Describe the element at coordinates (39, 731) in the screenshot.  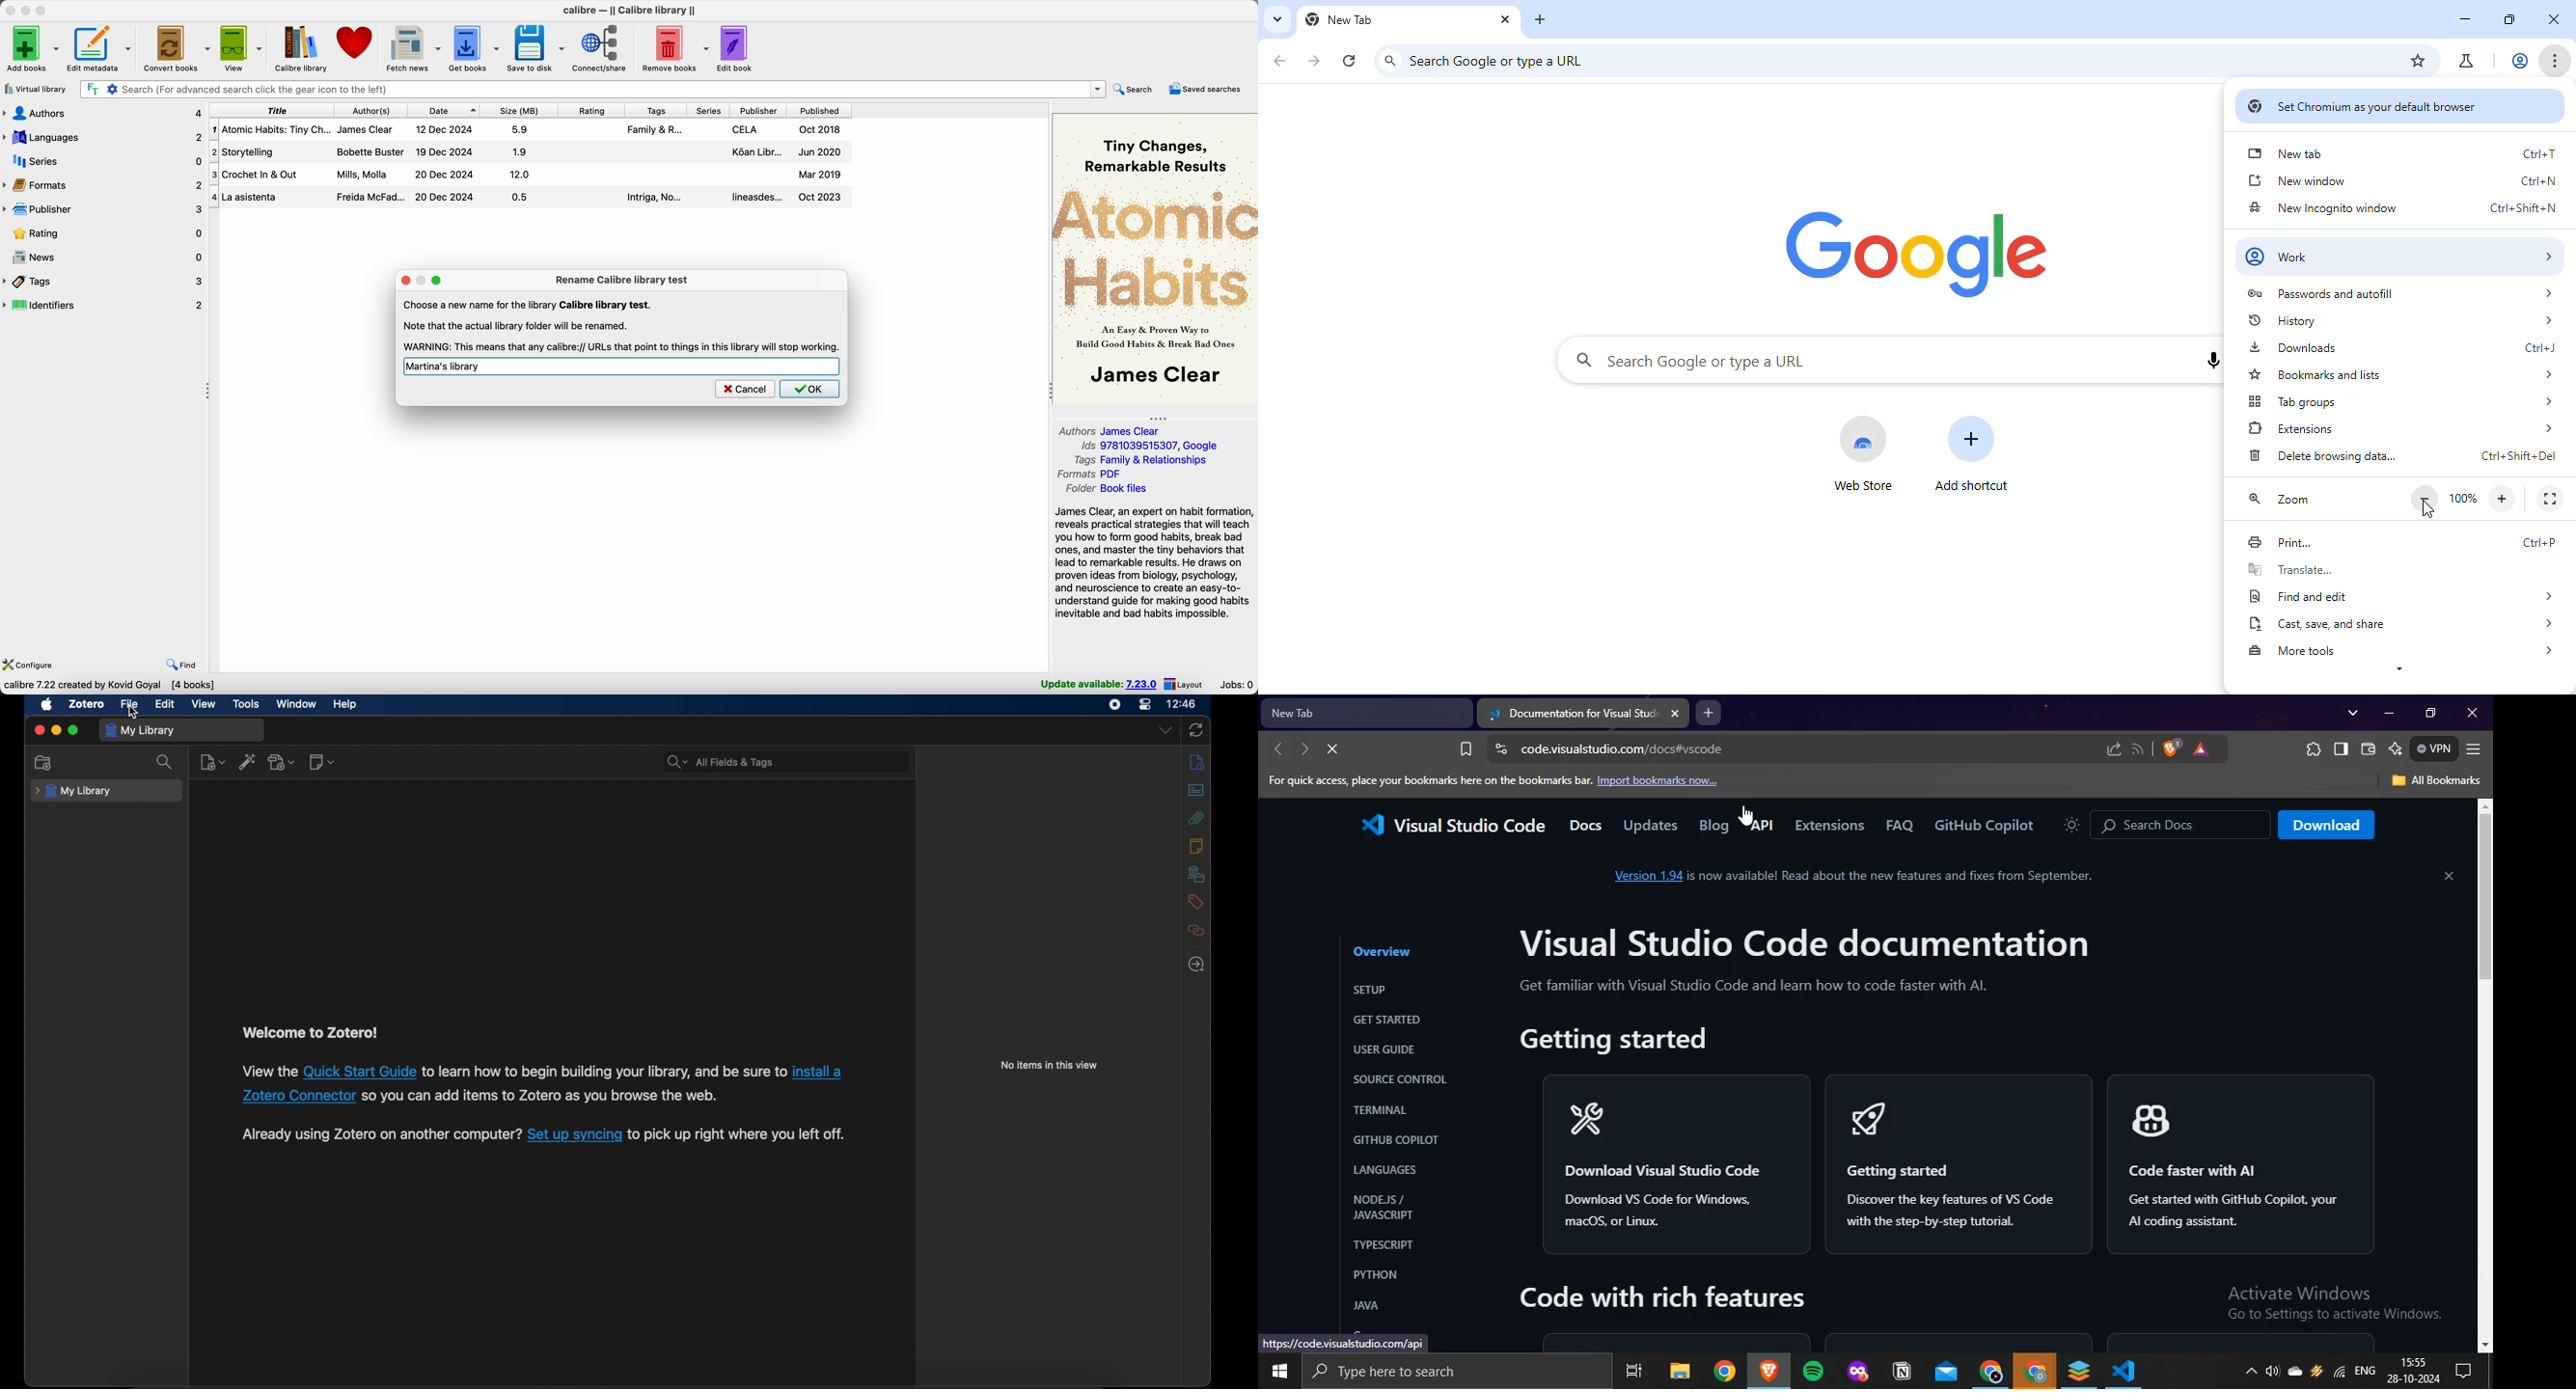
I see `close` at that location.